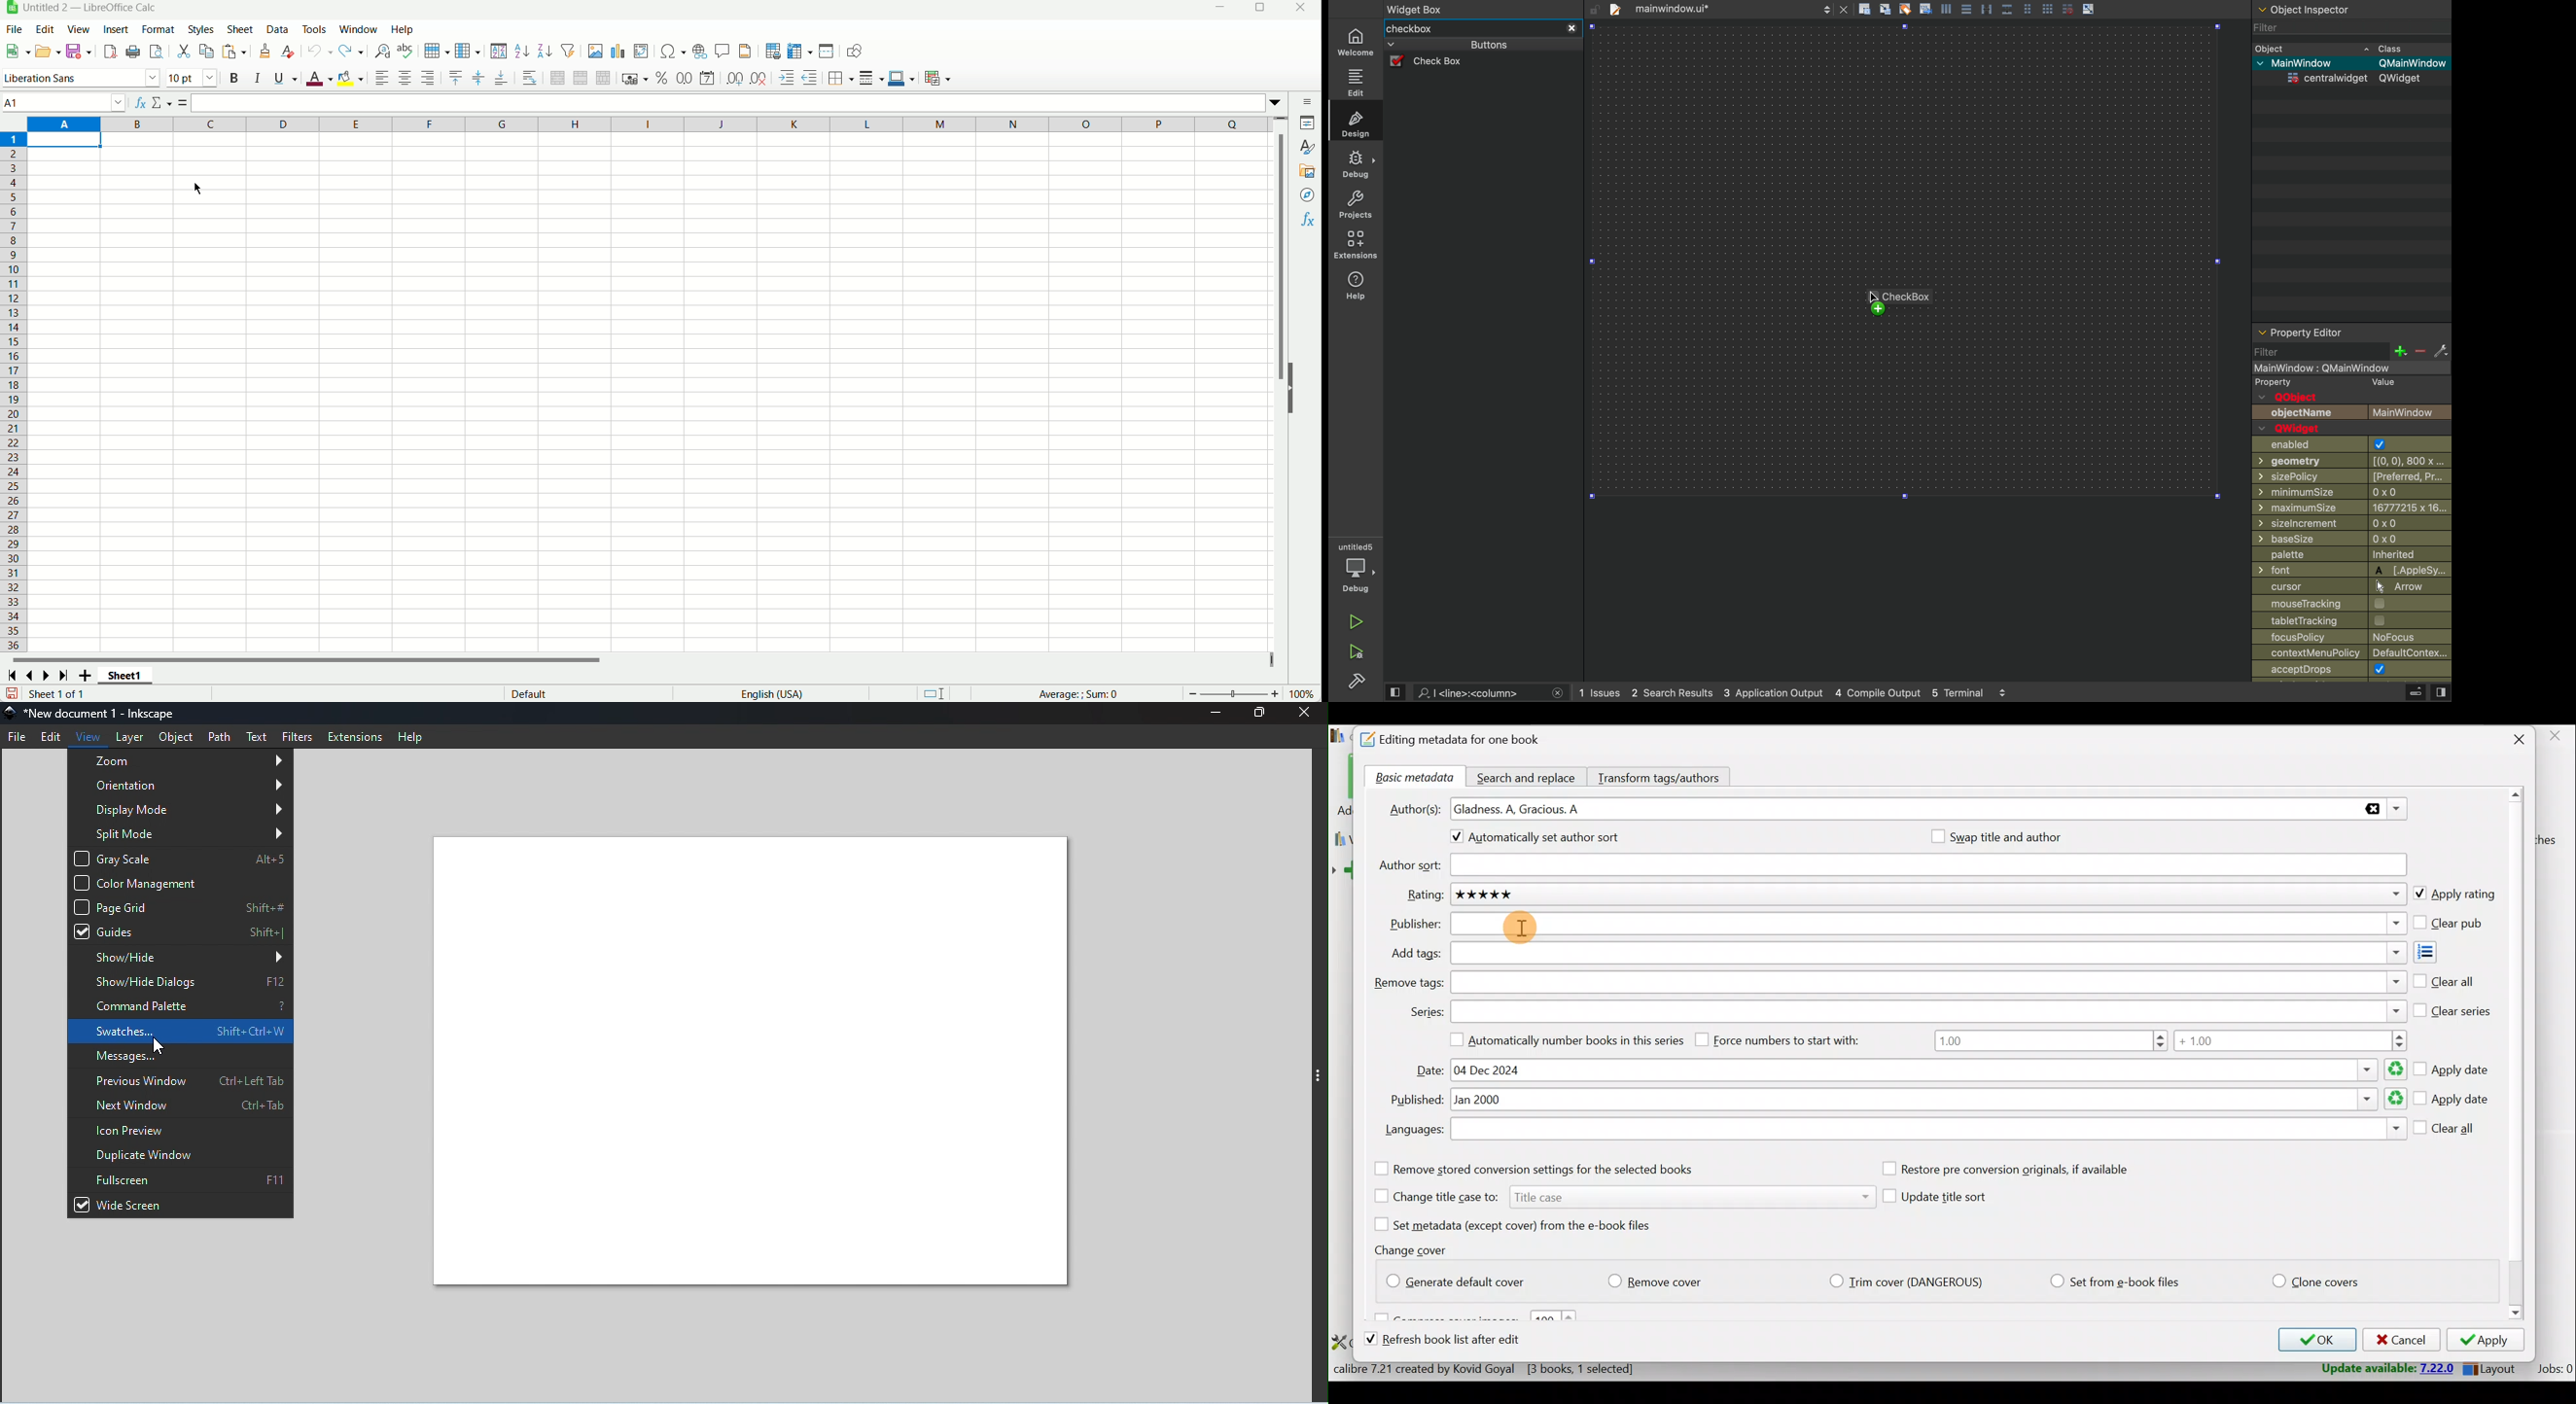 The image size is (2576, 1428). What do you see at coordinates (558, 78) in the screenshot?
I see `Merge and center` at bounding box center [558, 78].